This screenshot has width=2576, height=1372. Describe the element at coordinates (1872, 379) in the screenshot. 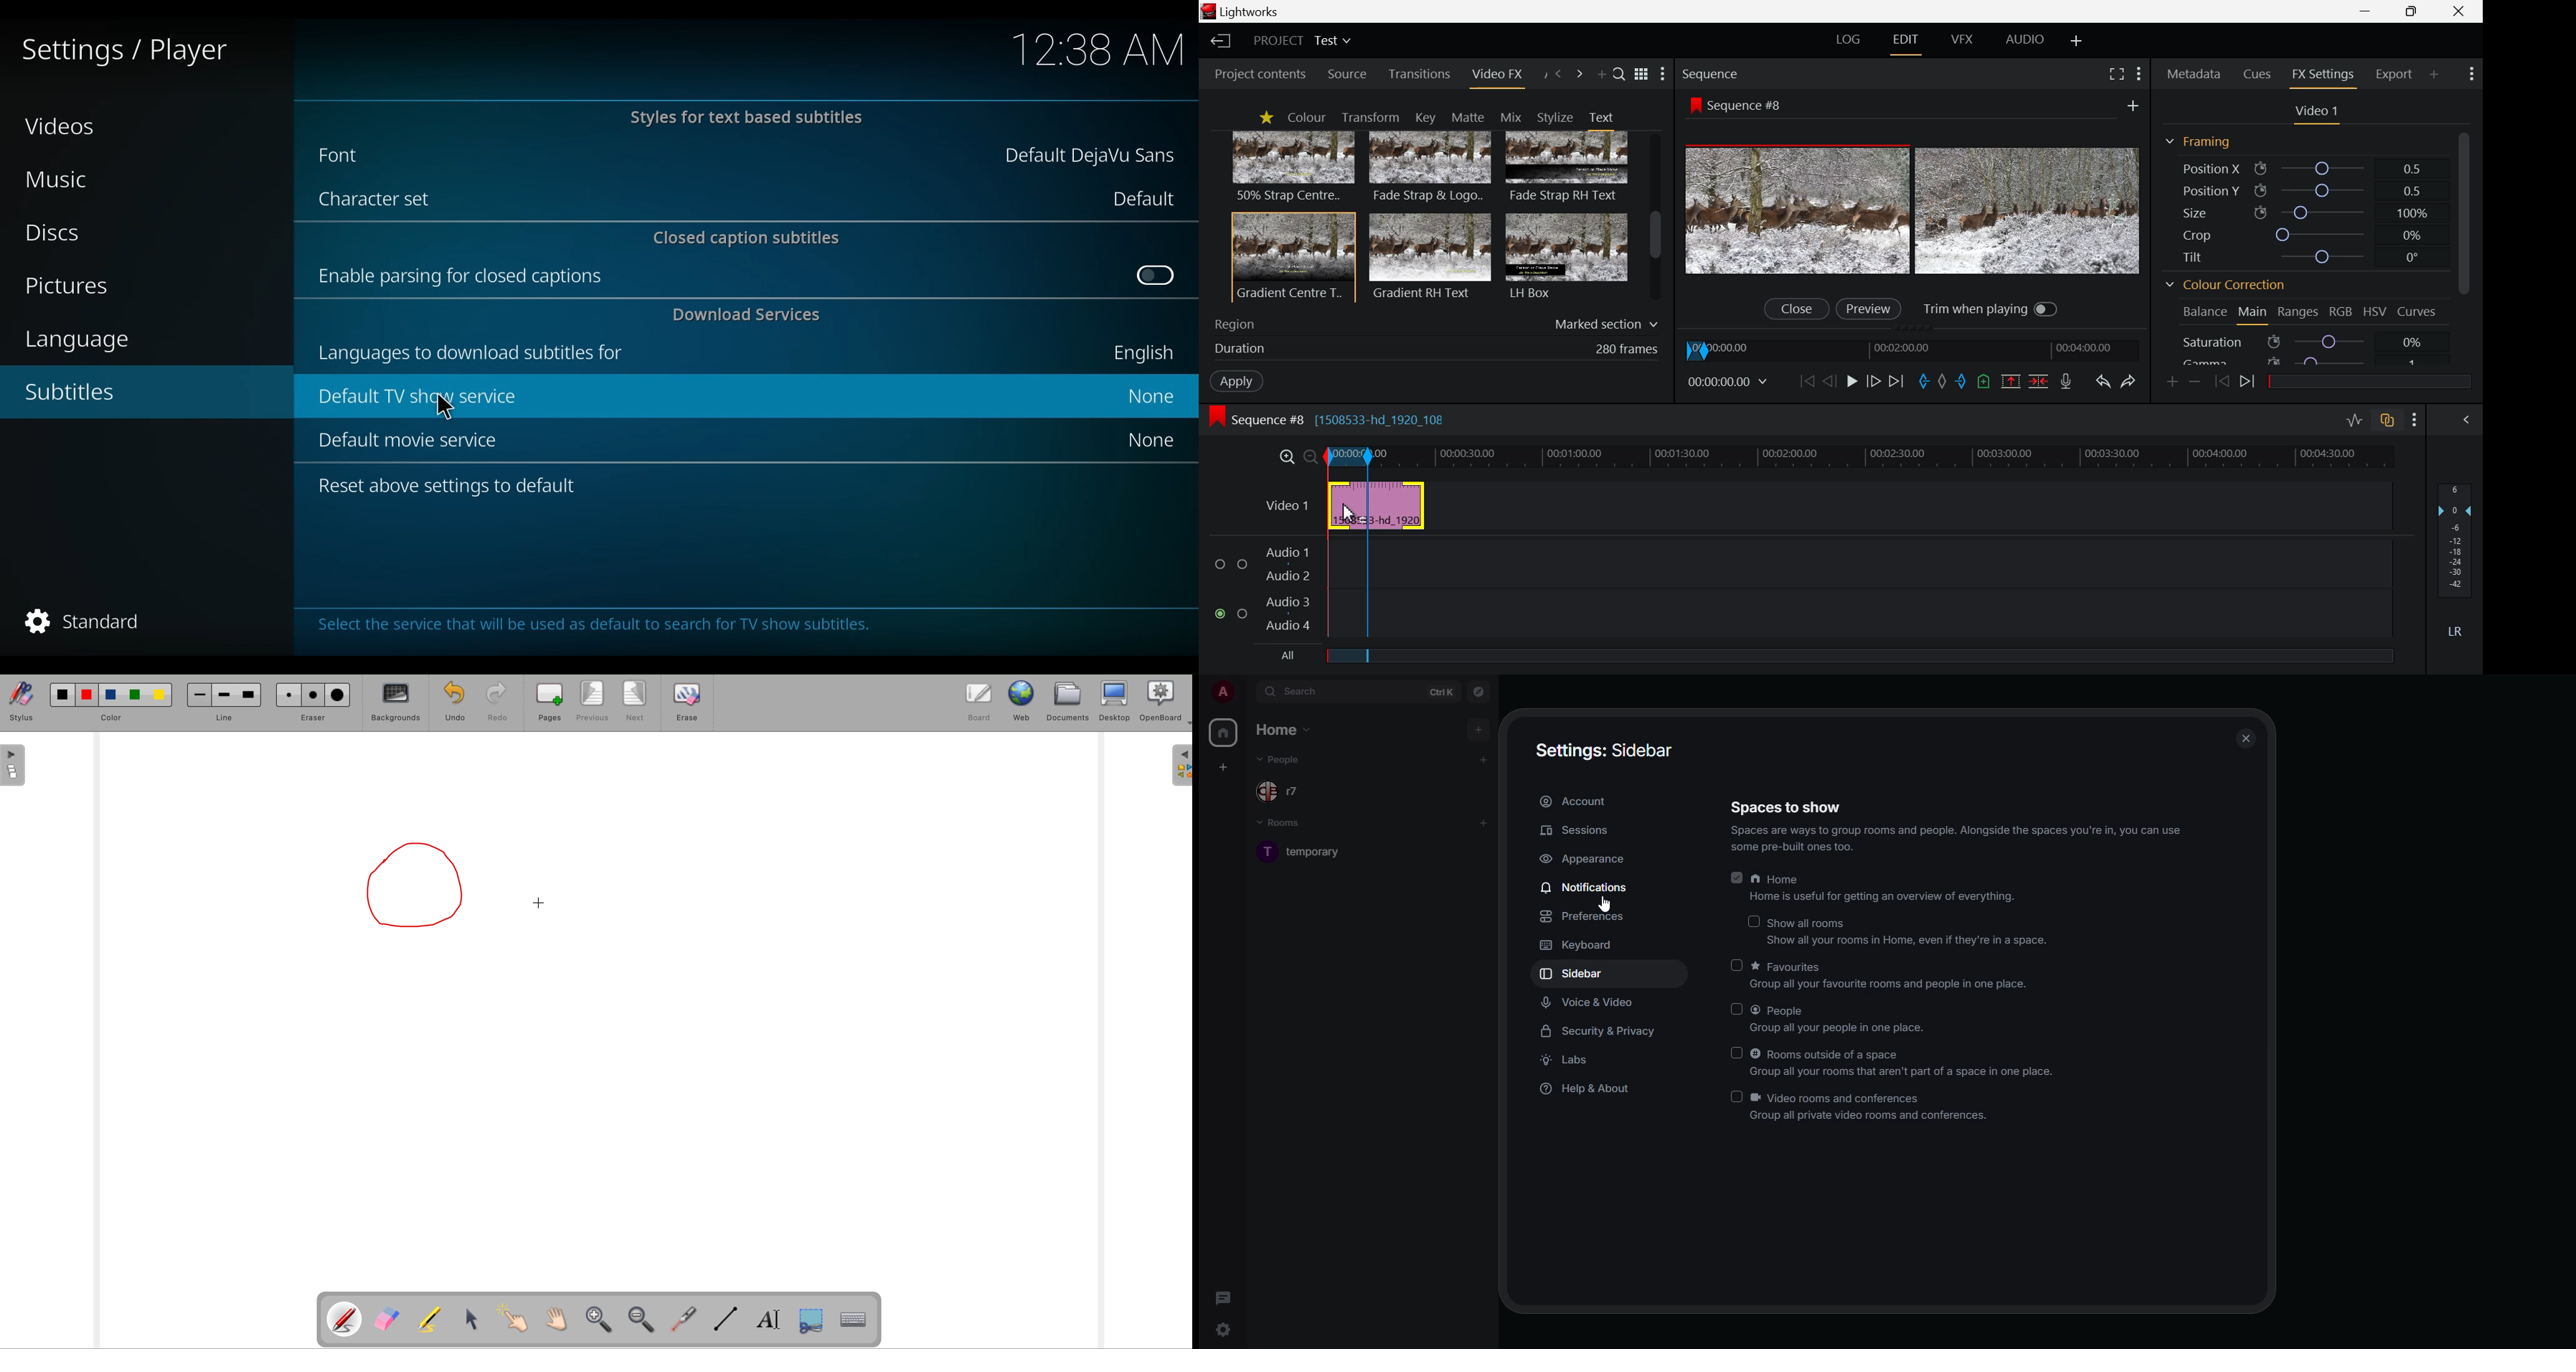

I see `Go Forward` at that location.